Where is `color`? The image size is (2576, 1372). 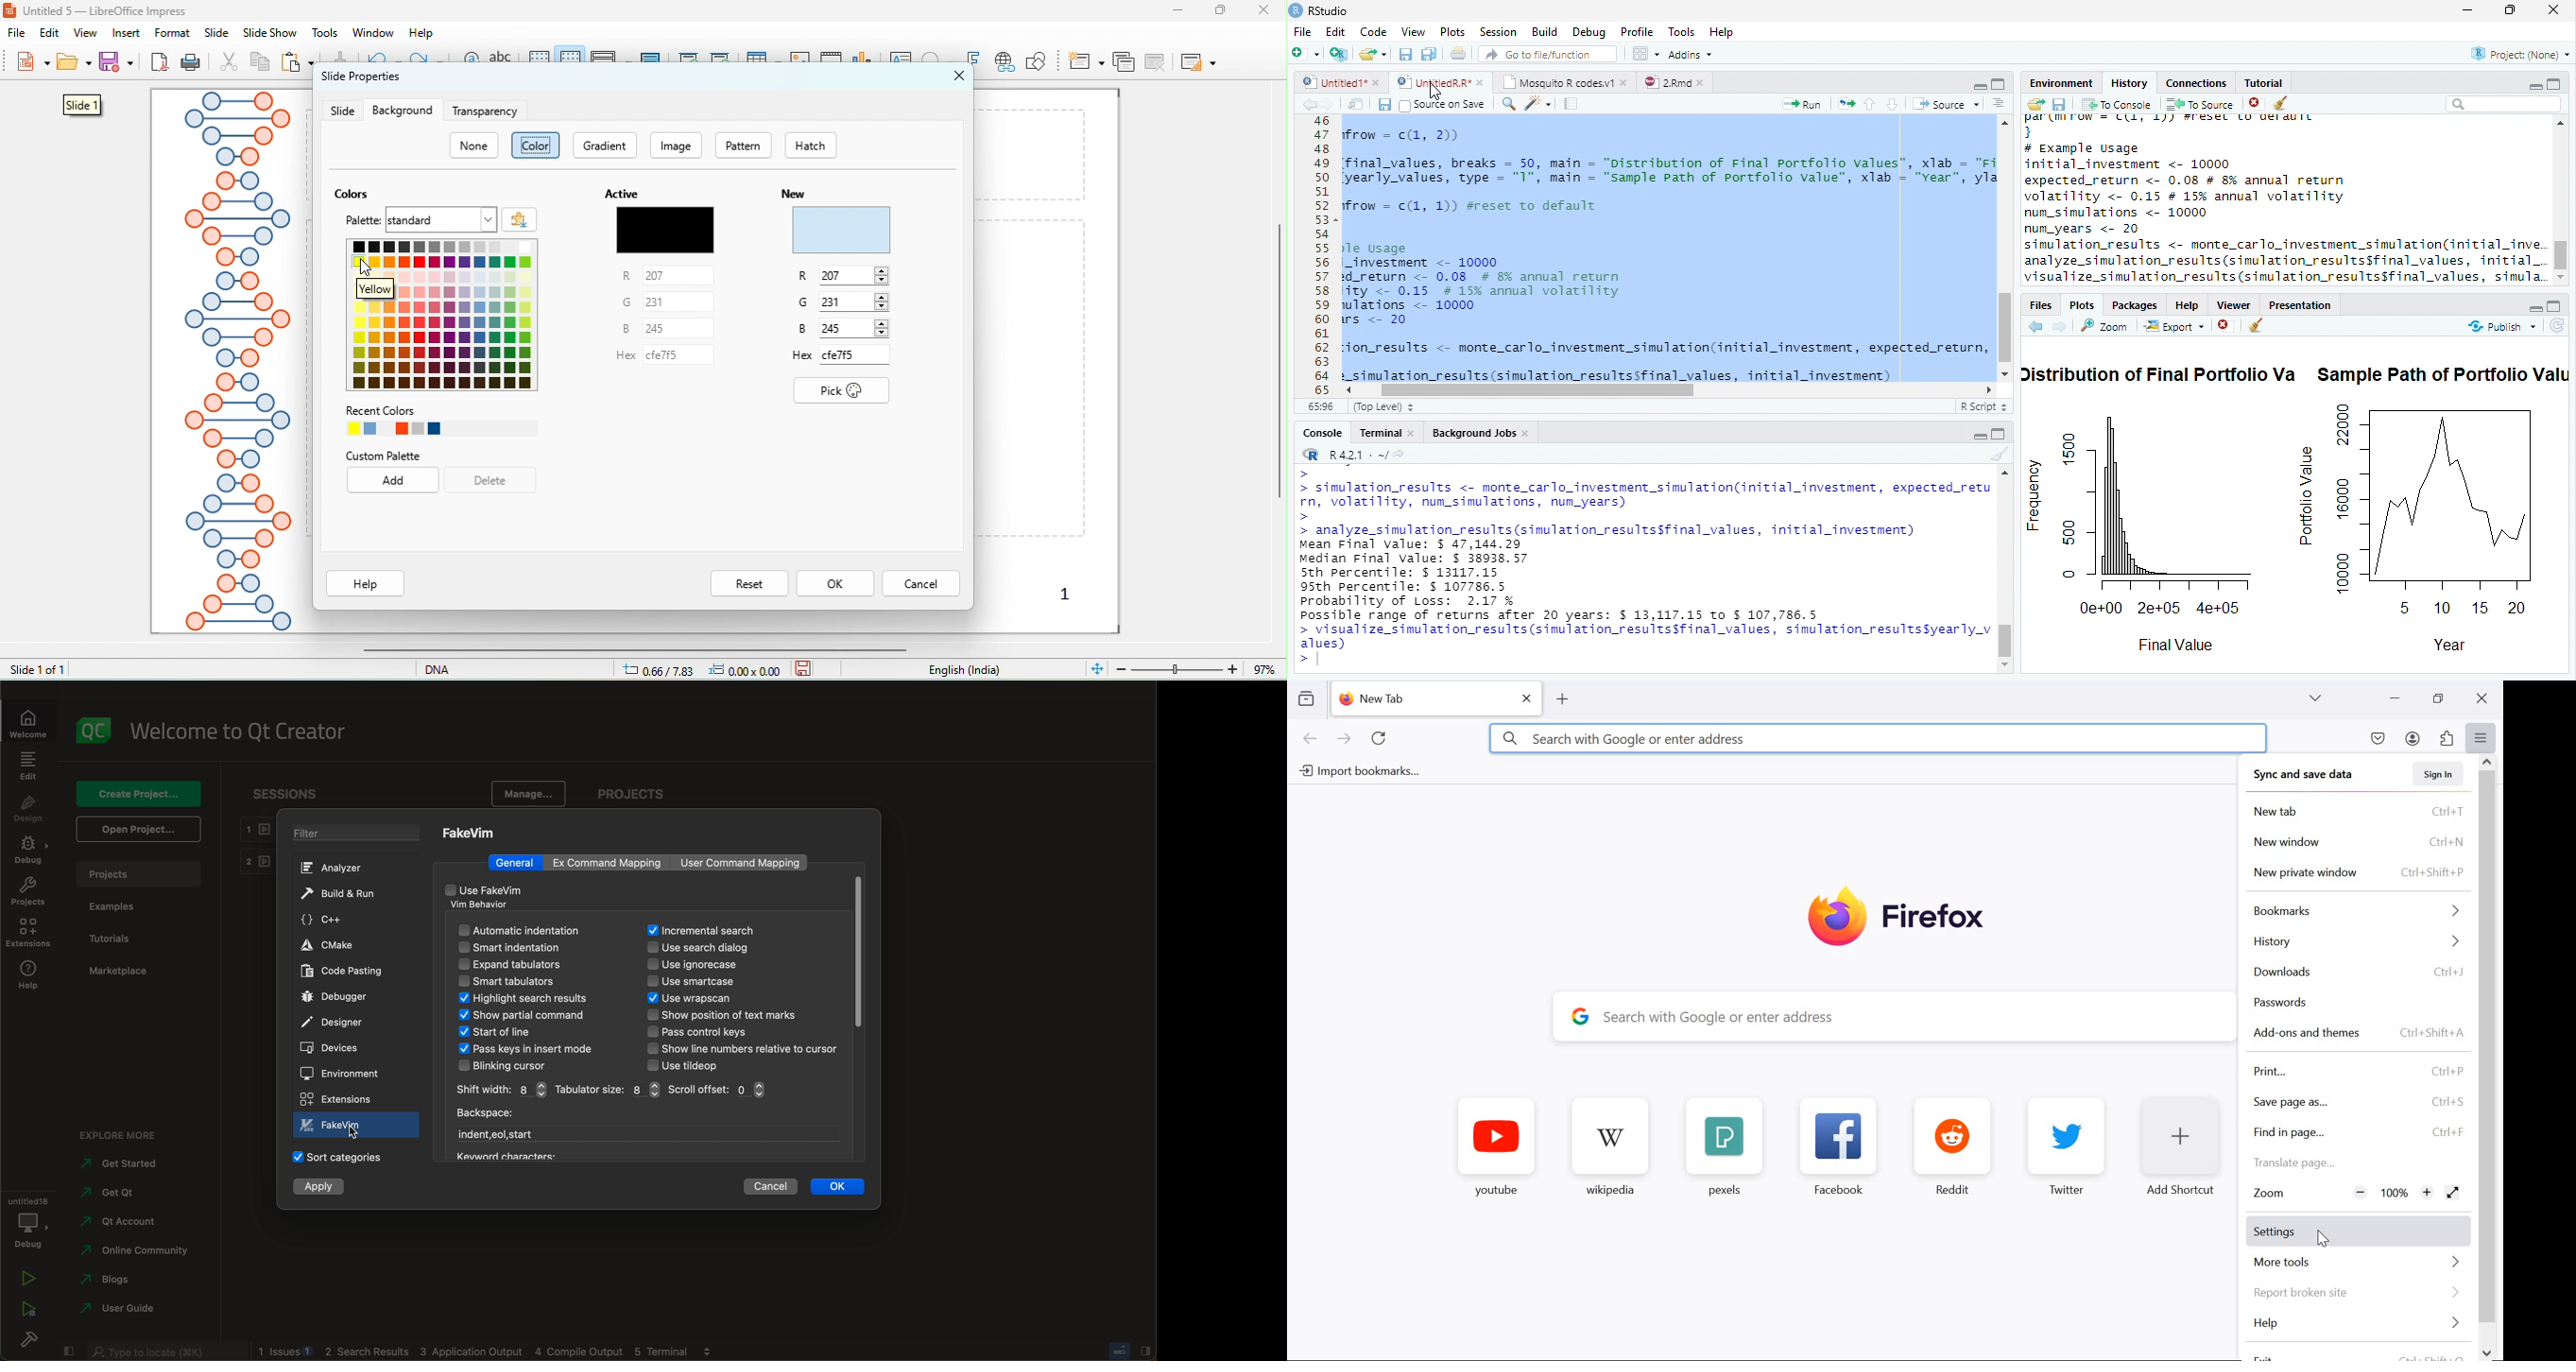 color is located at coordinates (537, 145).